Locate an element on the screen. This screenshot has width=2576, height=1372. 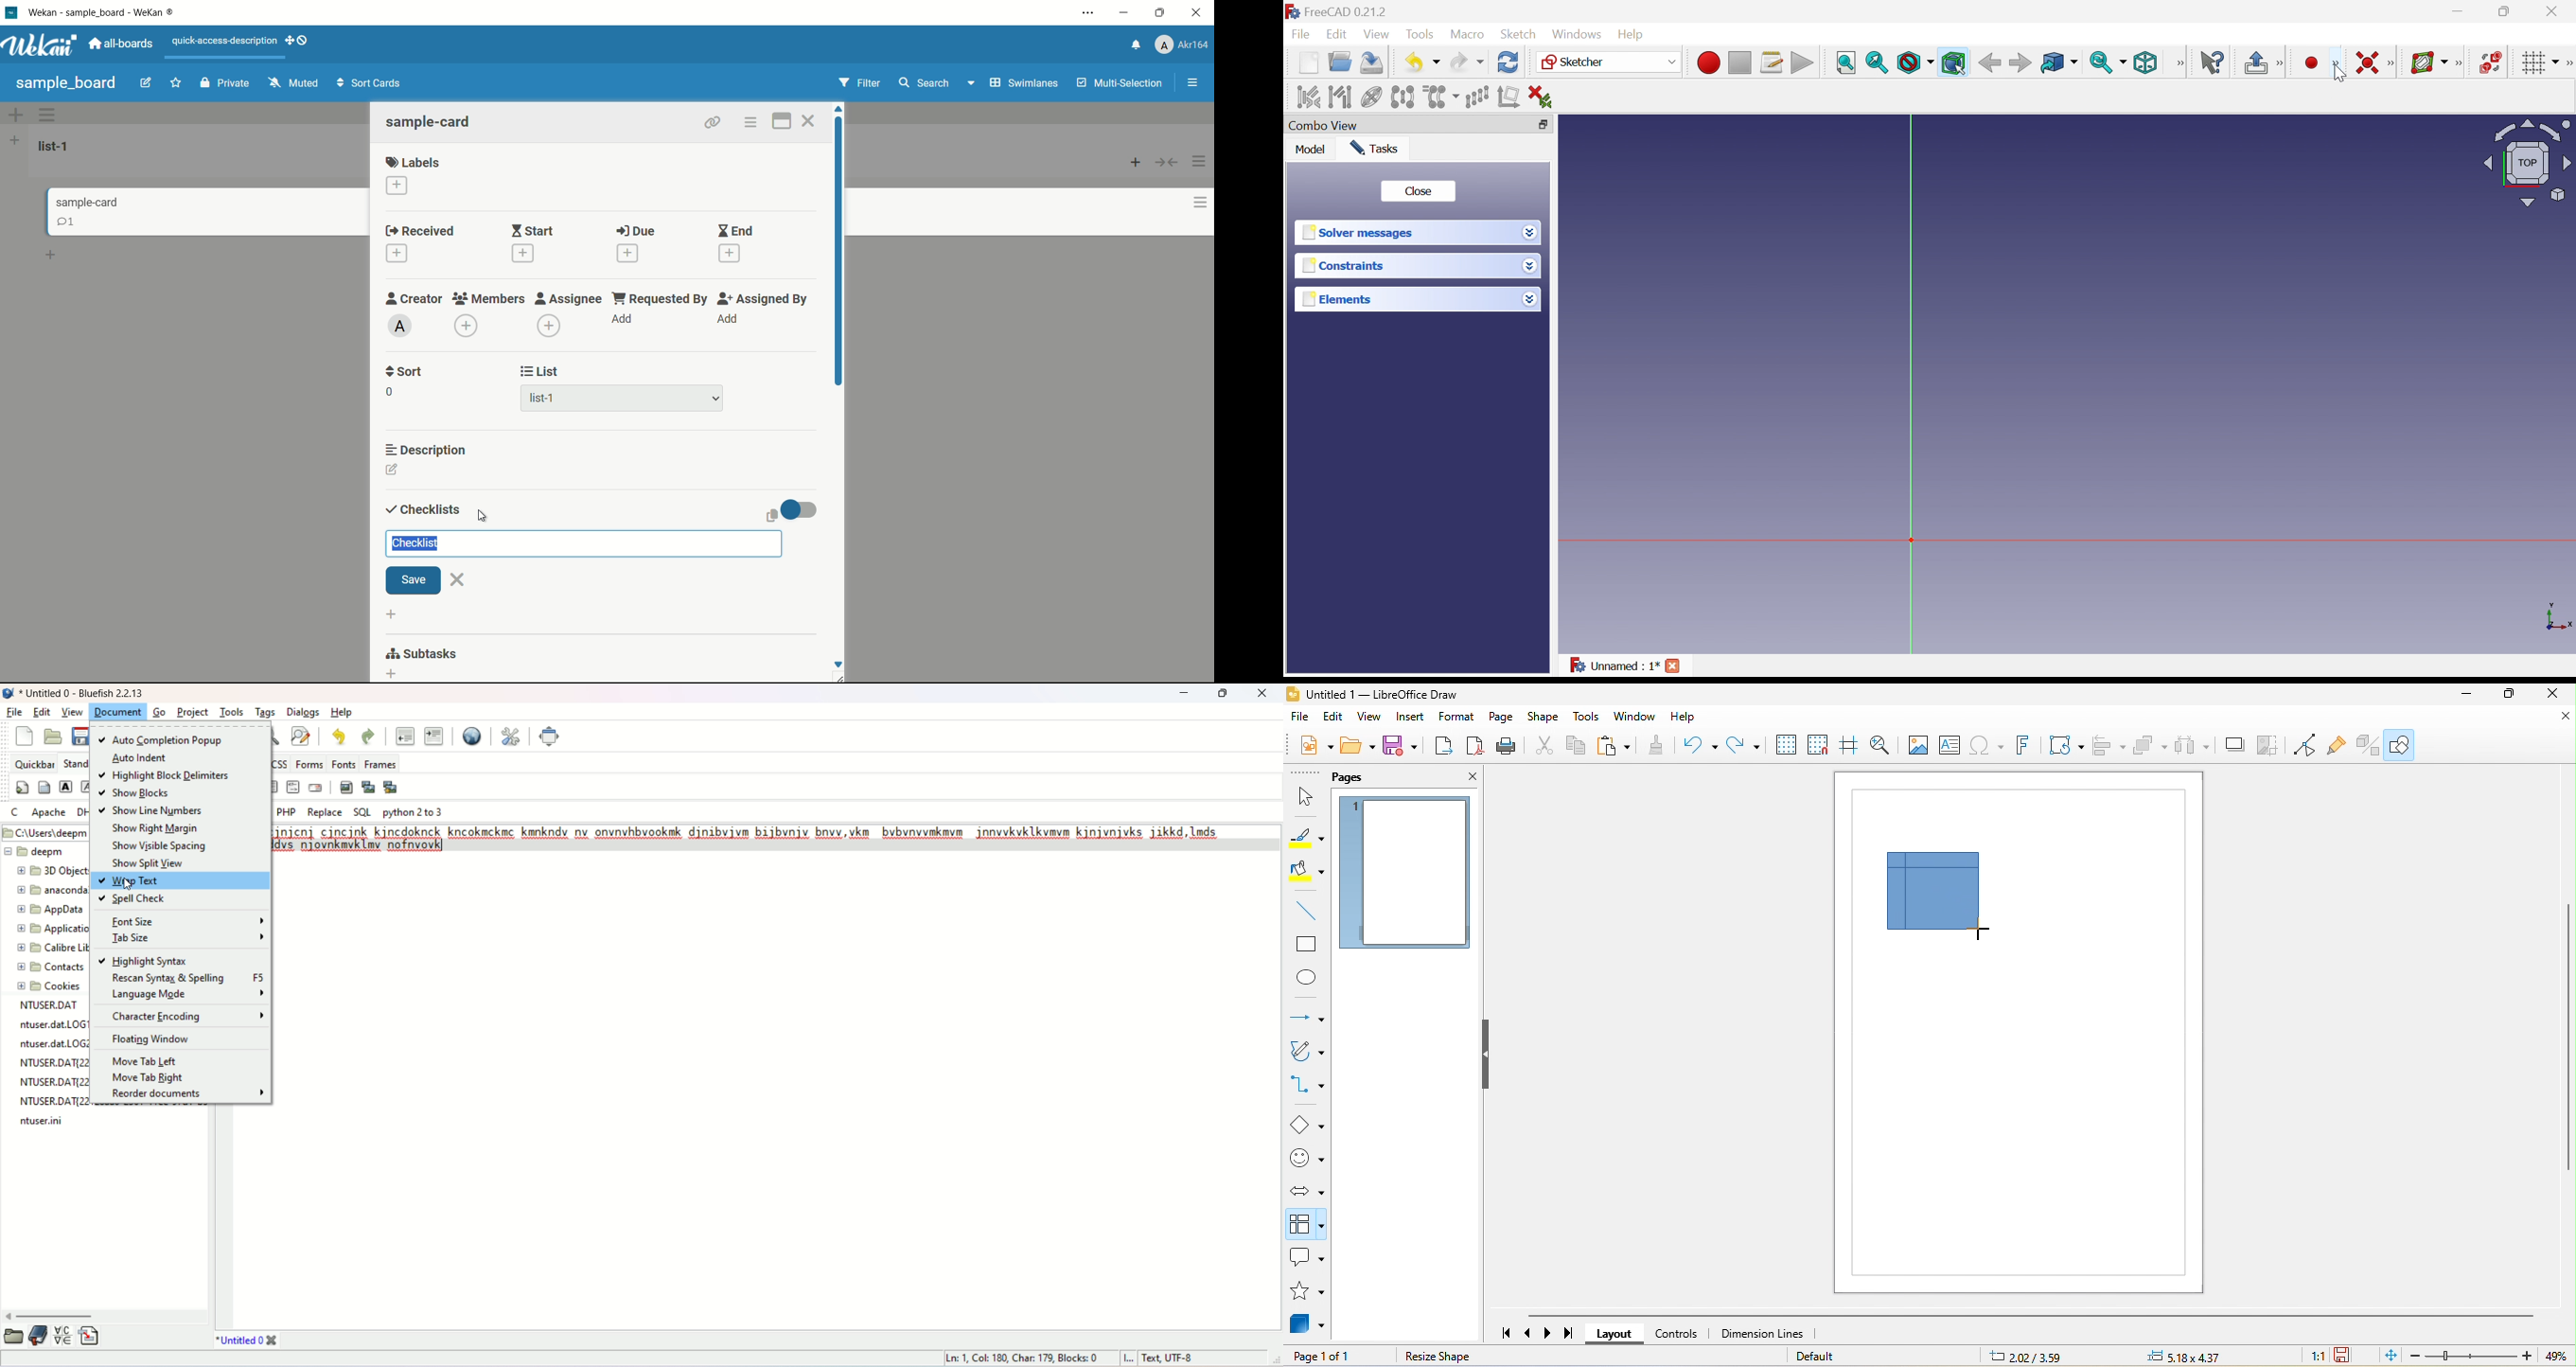
open is located at coordinates (1358, 744).